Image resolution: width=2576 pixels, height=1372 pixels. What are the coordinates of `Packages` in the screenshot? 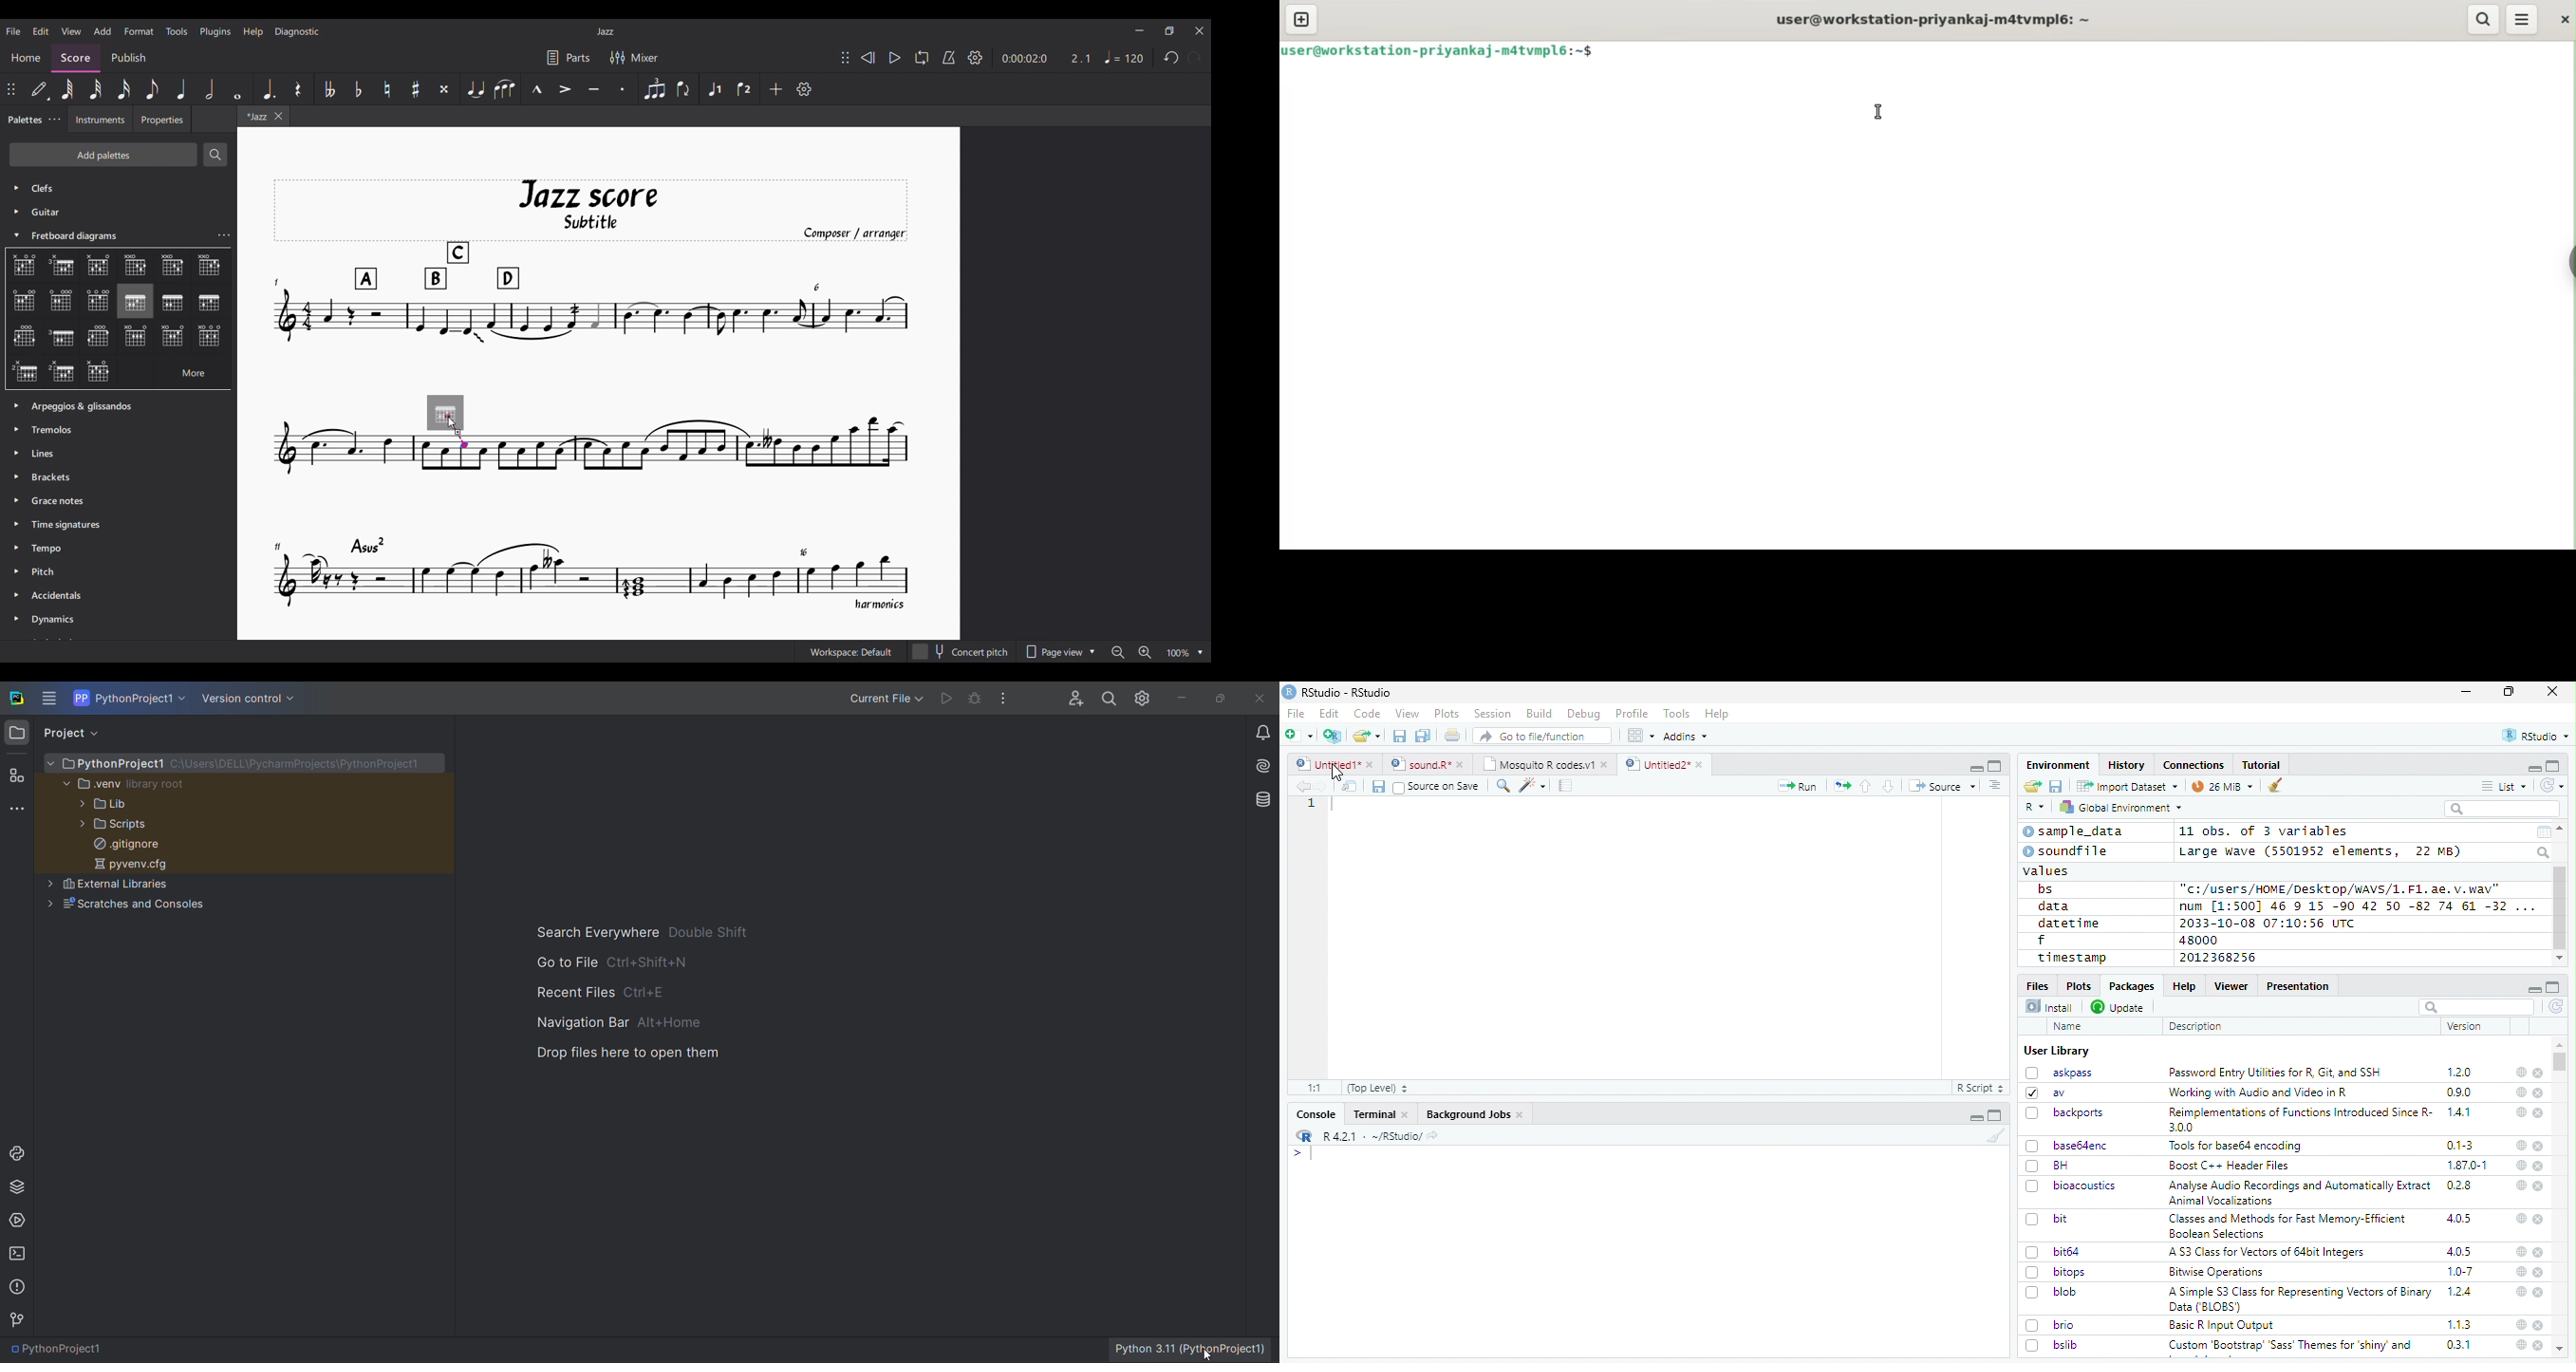 It's located at (2130, 986).